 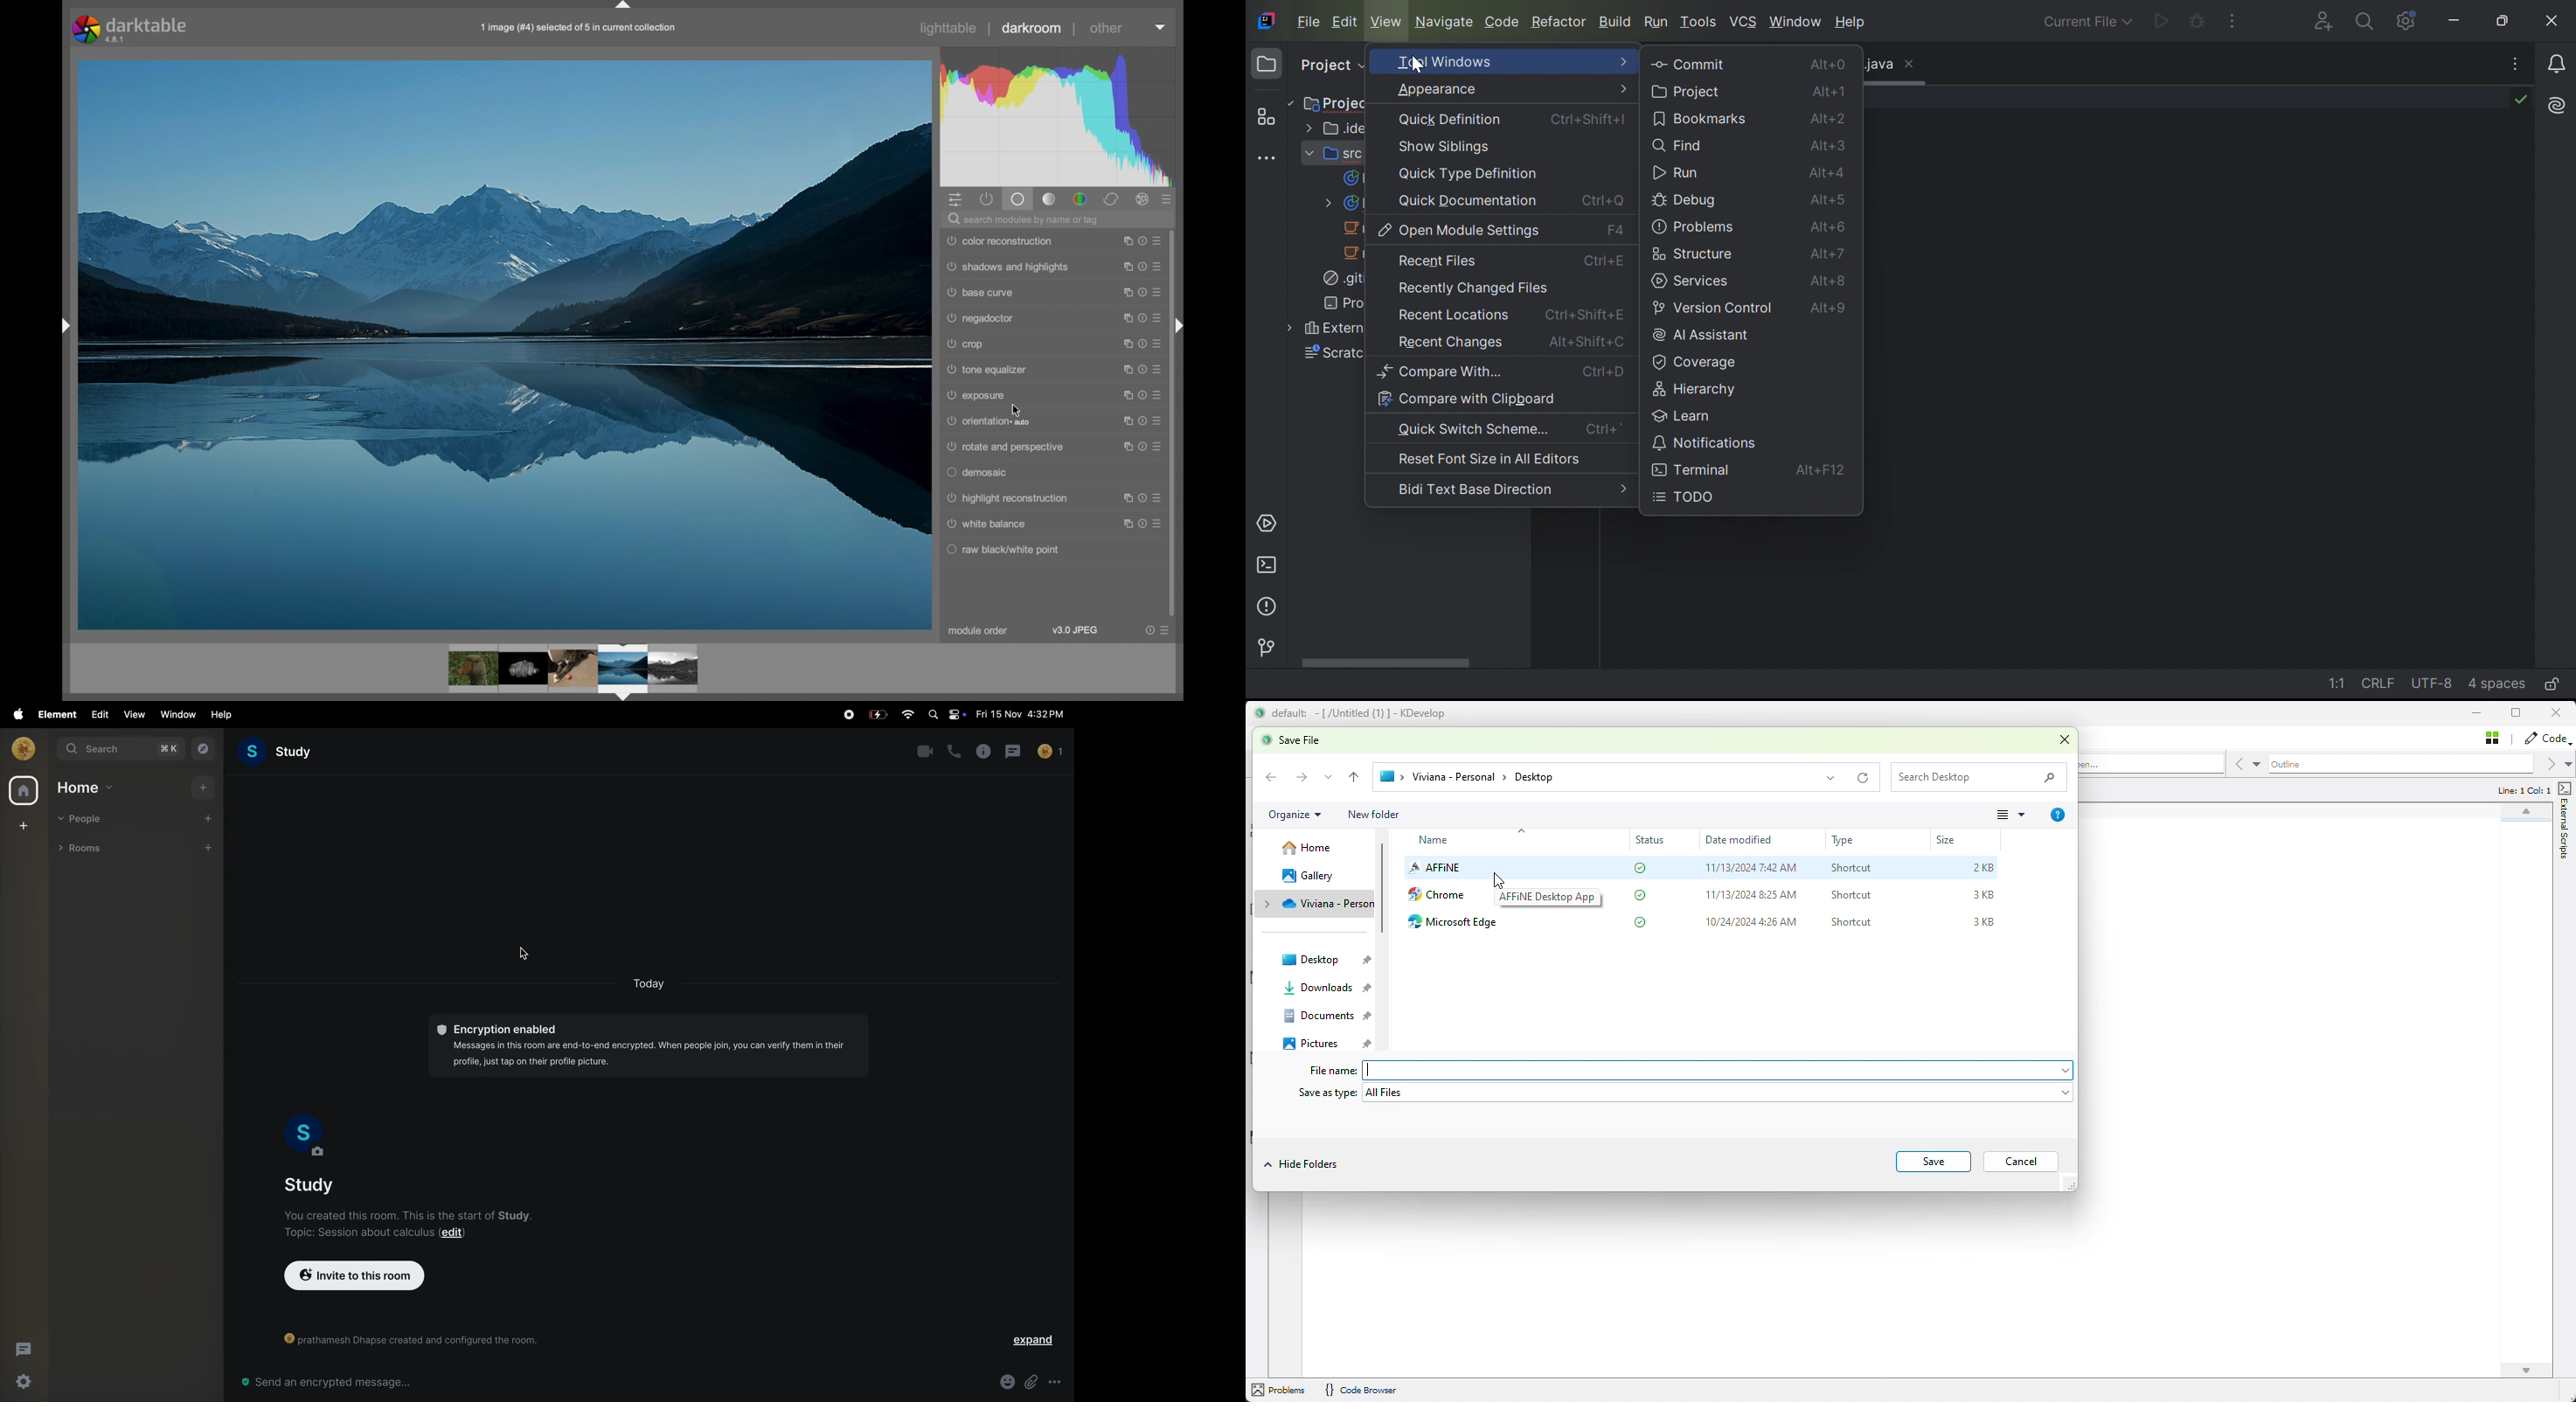 What do you see at coordinates (122, 750) in the screenshot?
I see `search bar` at bounding box center [122, 750].